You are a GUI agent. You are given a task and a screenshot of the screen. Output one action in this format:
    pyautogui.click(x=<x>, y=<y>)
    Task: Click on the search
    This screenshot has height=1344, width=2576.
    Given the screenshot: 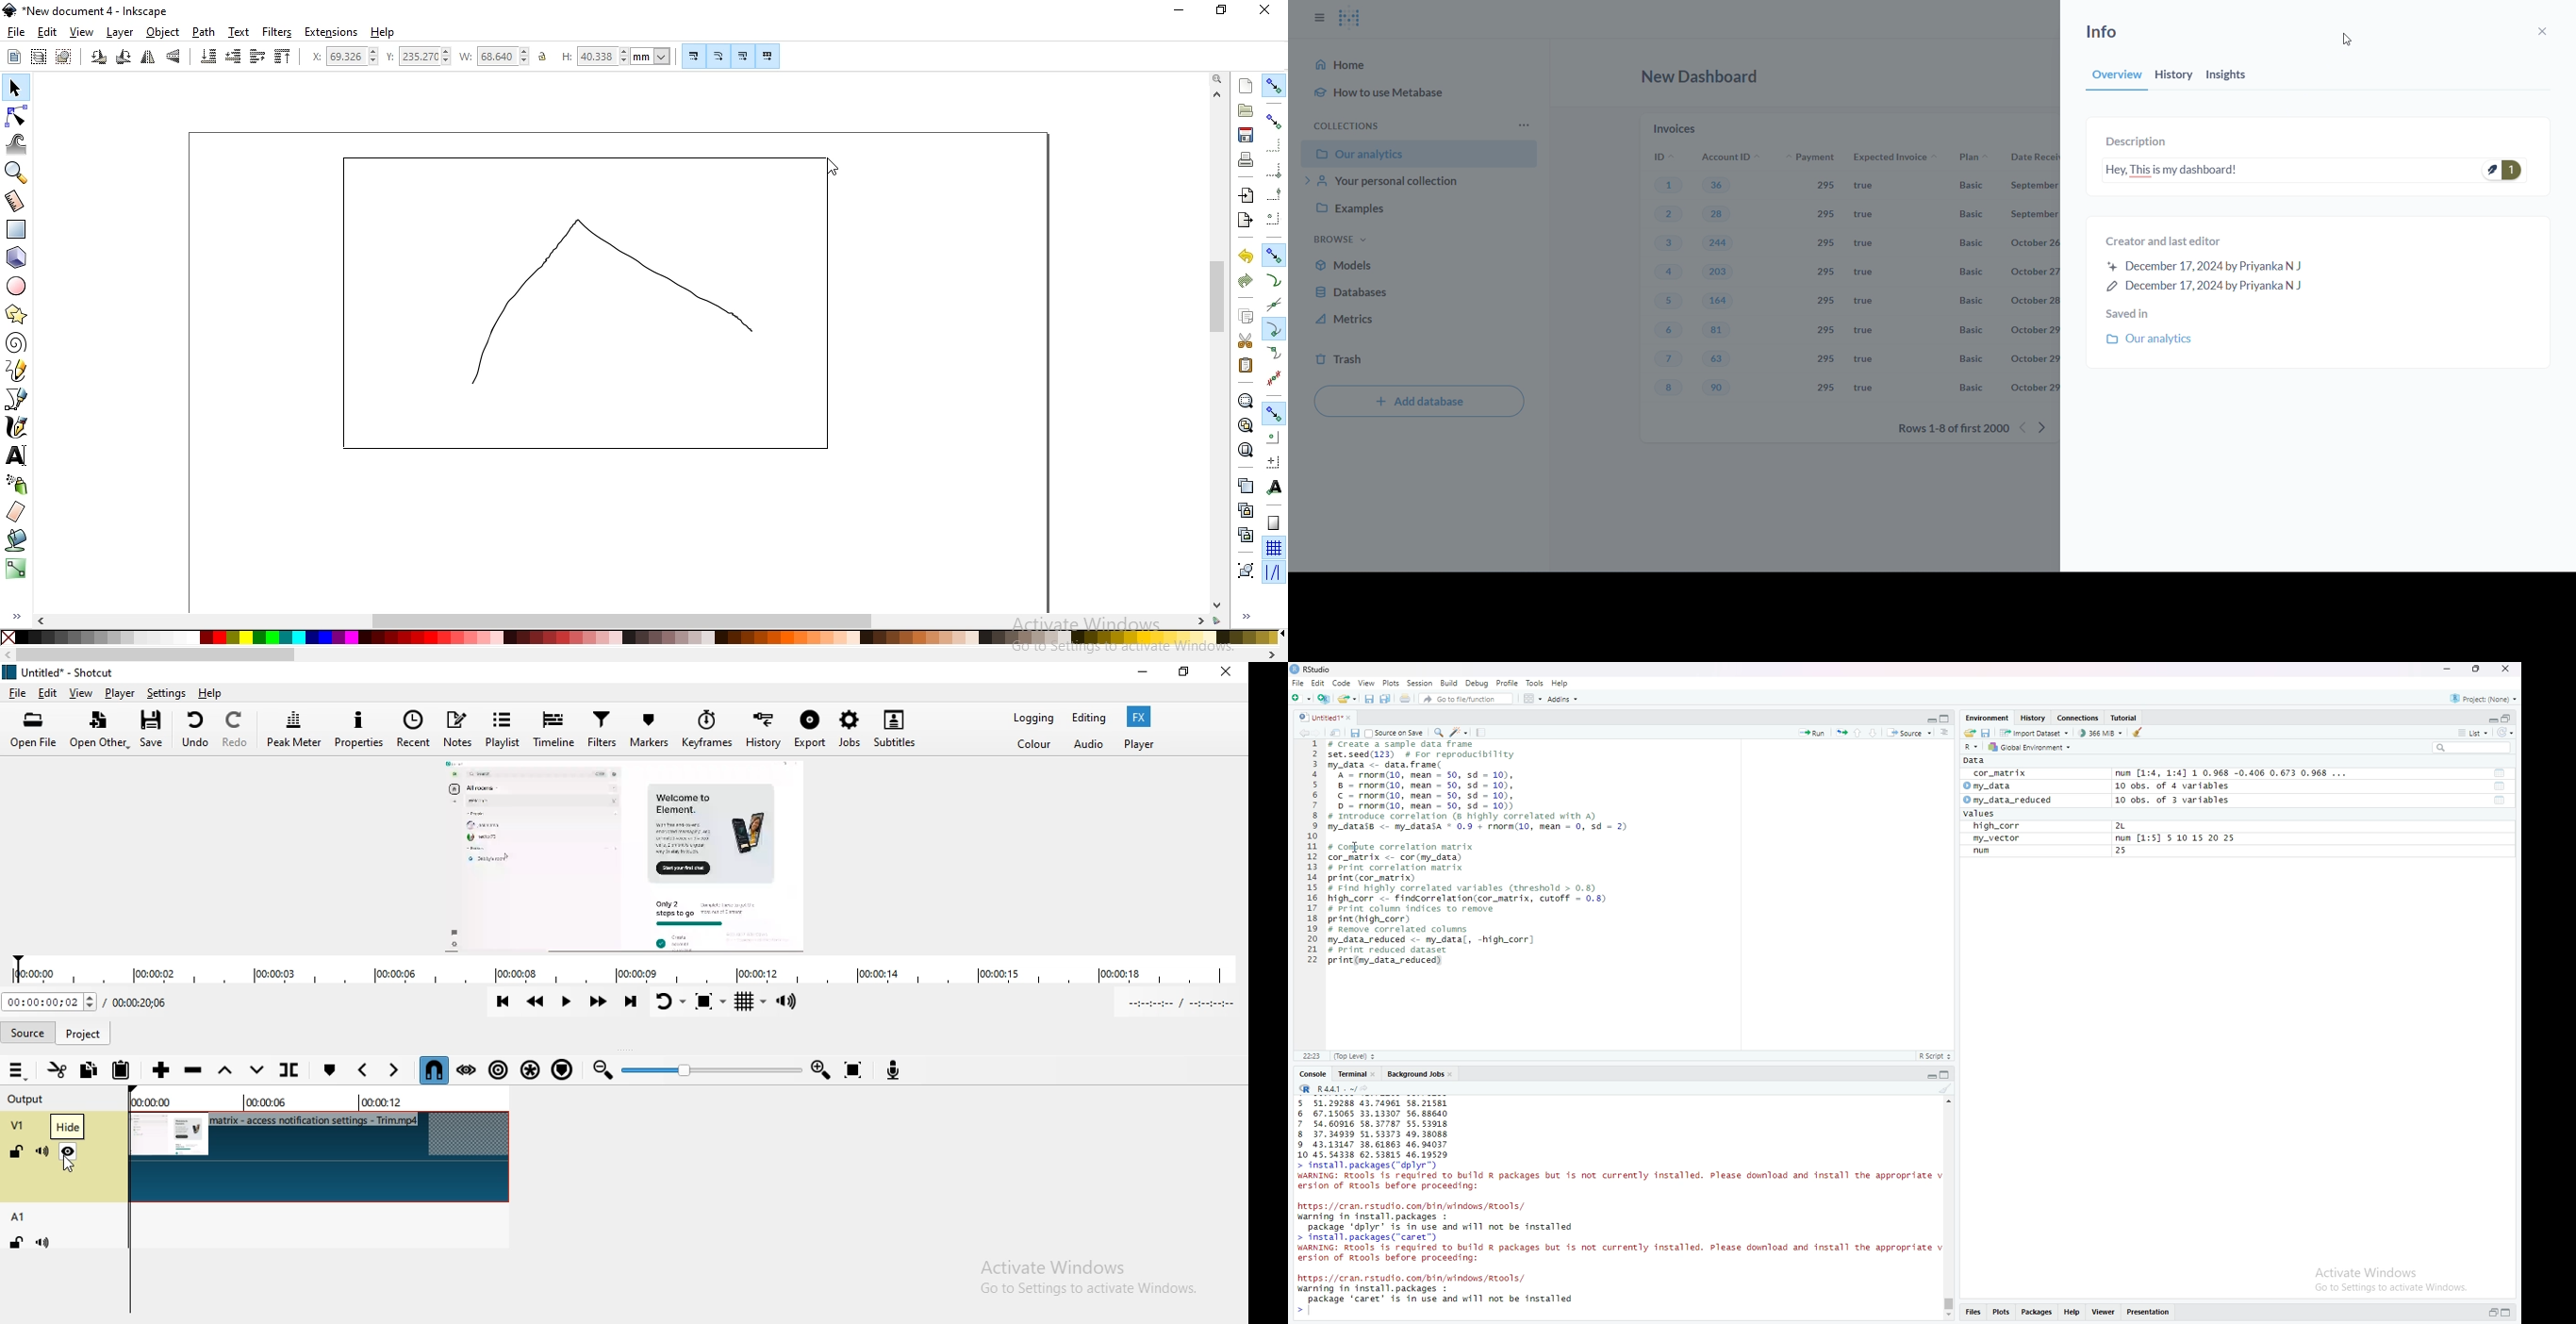 What is the action you would take?
    pyautogui.click(x=2471, y=748)
    